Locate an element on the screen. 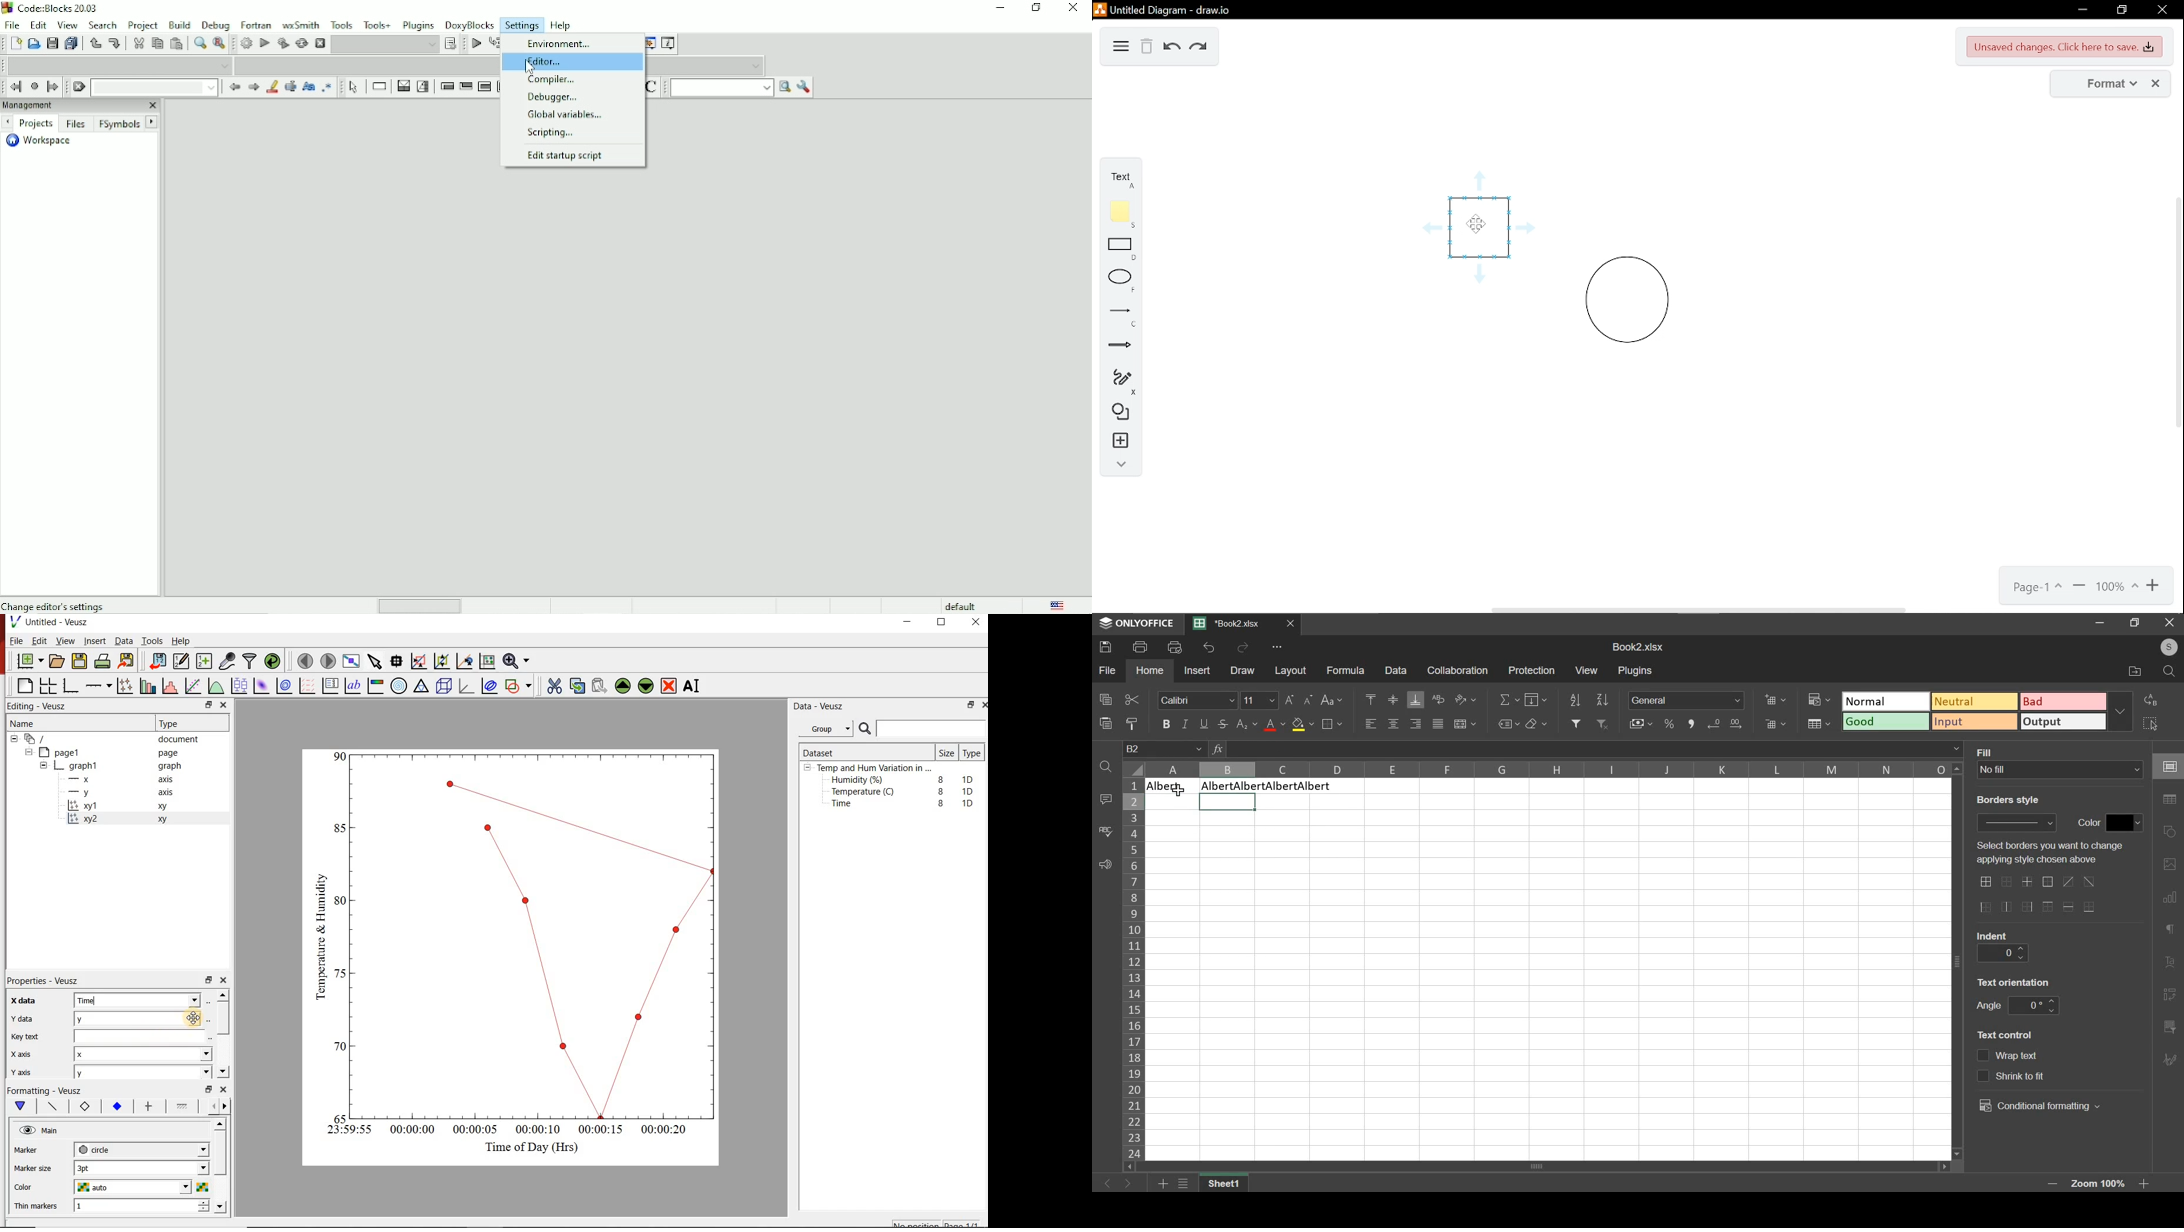 The image size is (2184, 1232). Marker size dropdown is located at coordinates (176, 1169).